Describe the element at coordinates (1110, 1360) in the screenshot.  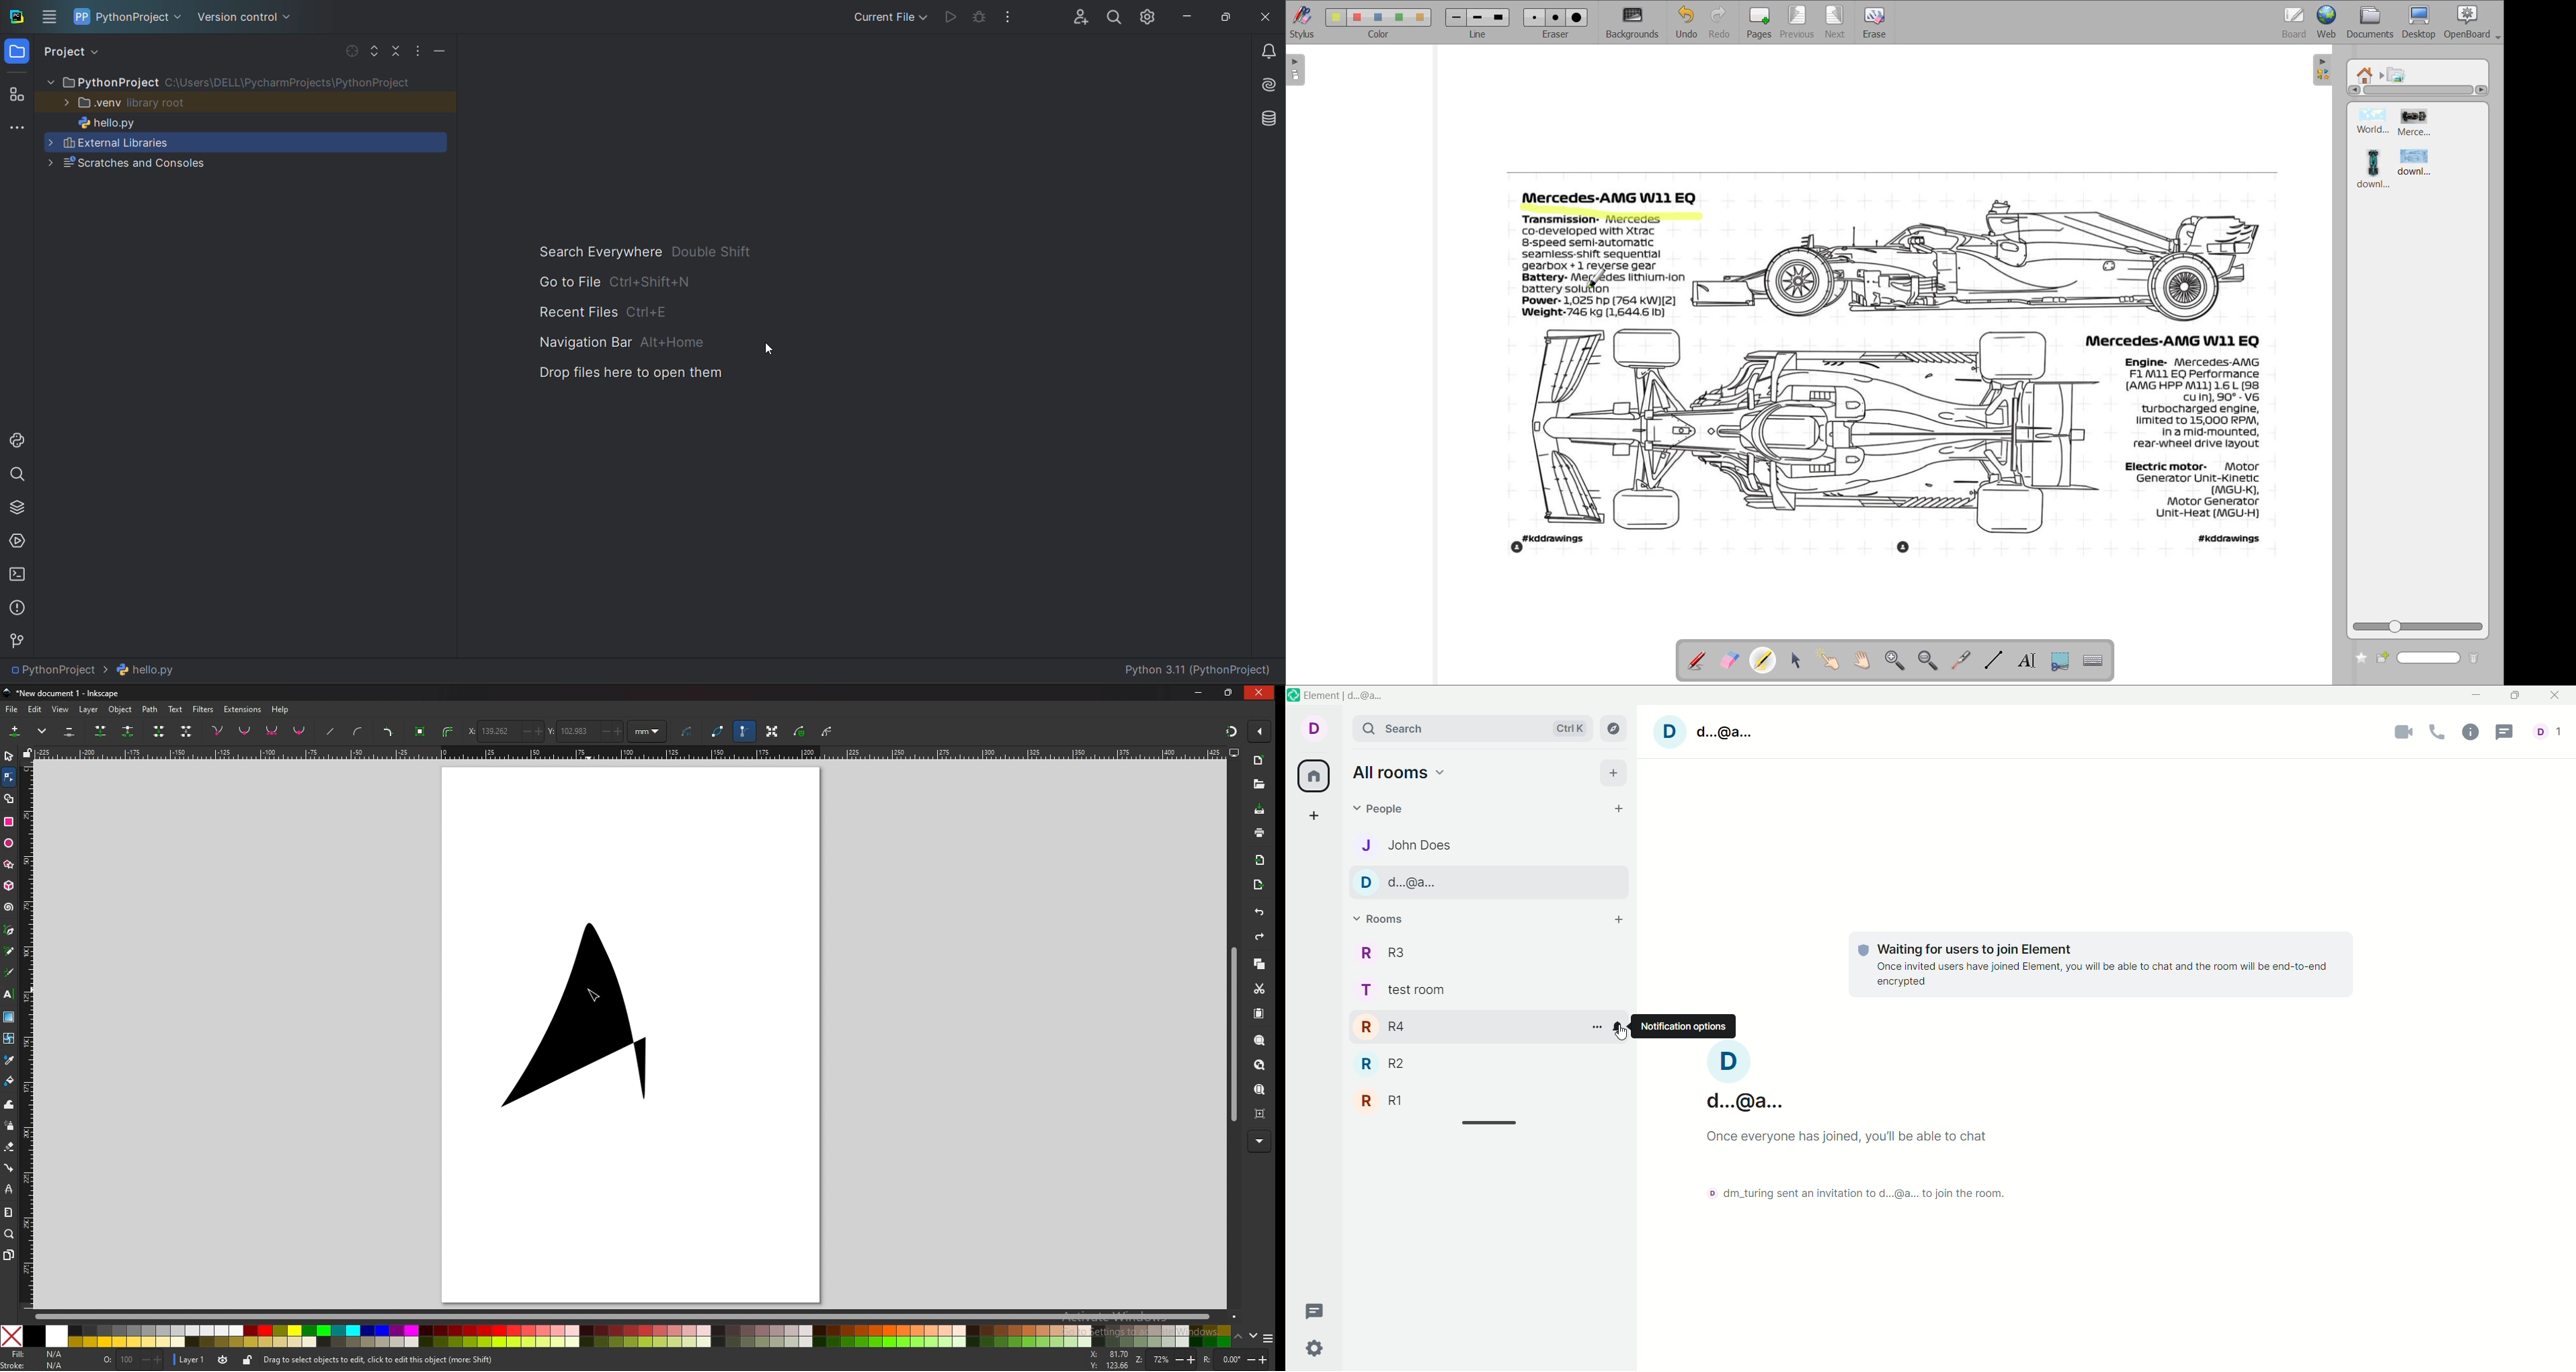
I see `cursor coordinates` at that location.